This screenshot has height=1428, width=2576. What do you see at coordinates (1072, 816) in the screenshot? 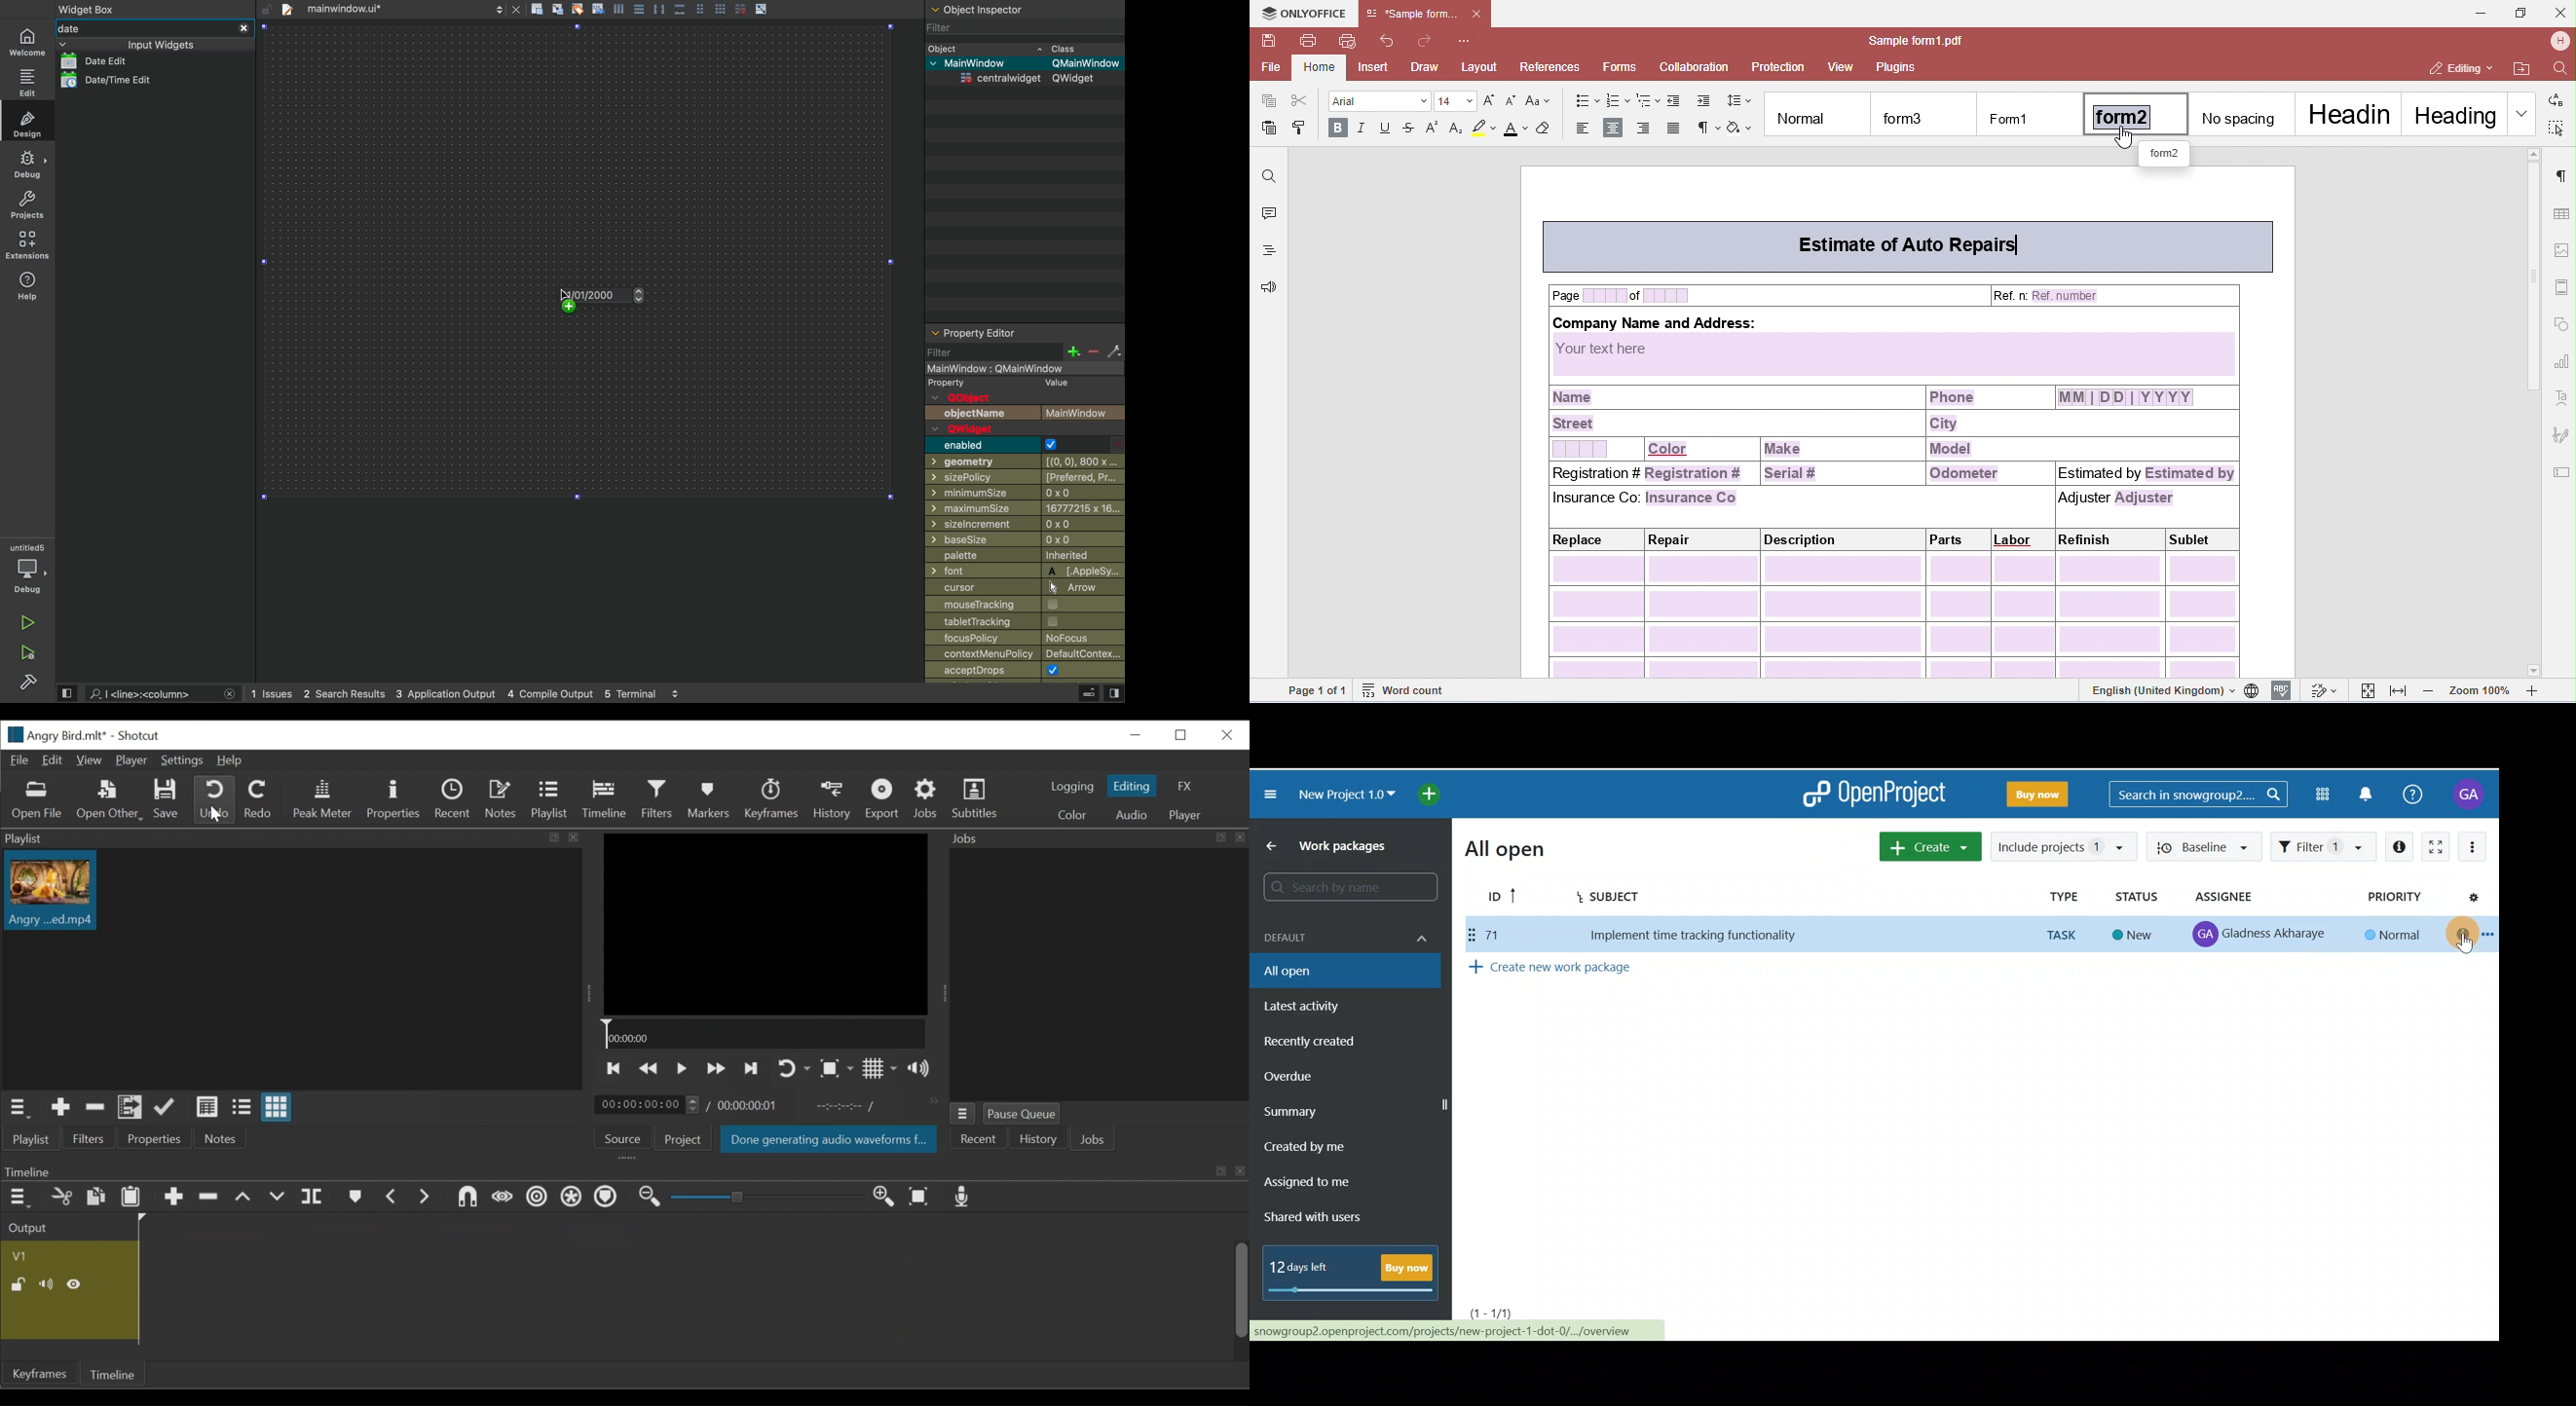
I see `color` at bounding box center [1072, 816].